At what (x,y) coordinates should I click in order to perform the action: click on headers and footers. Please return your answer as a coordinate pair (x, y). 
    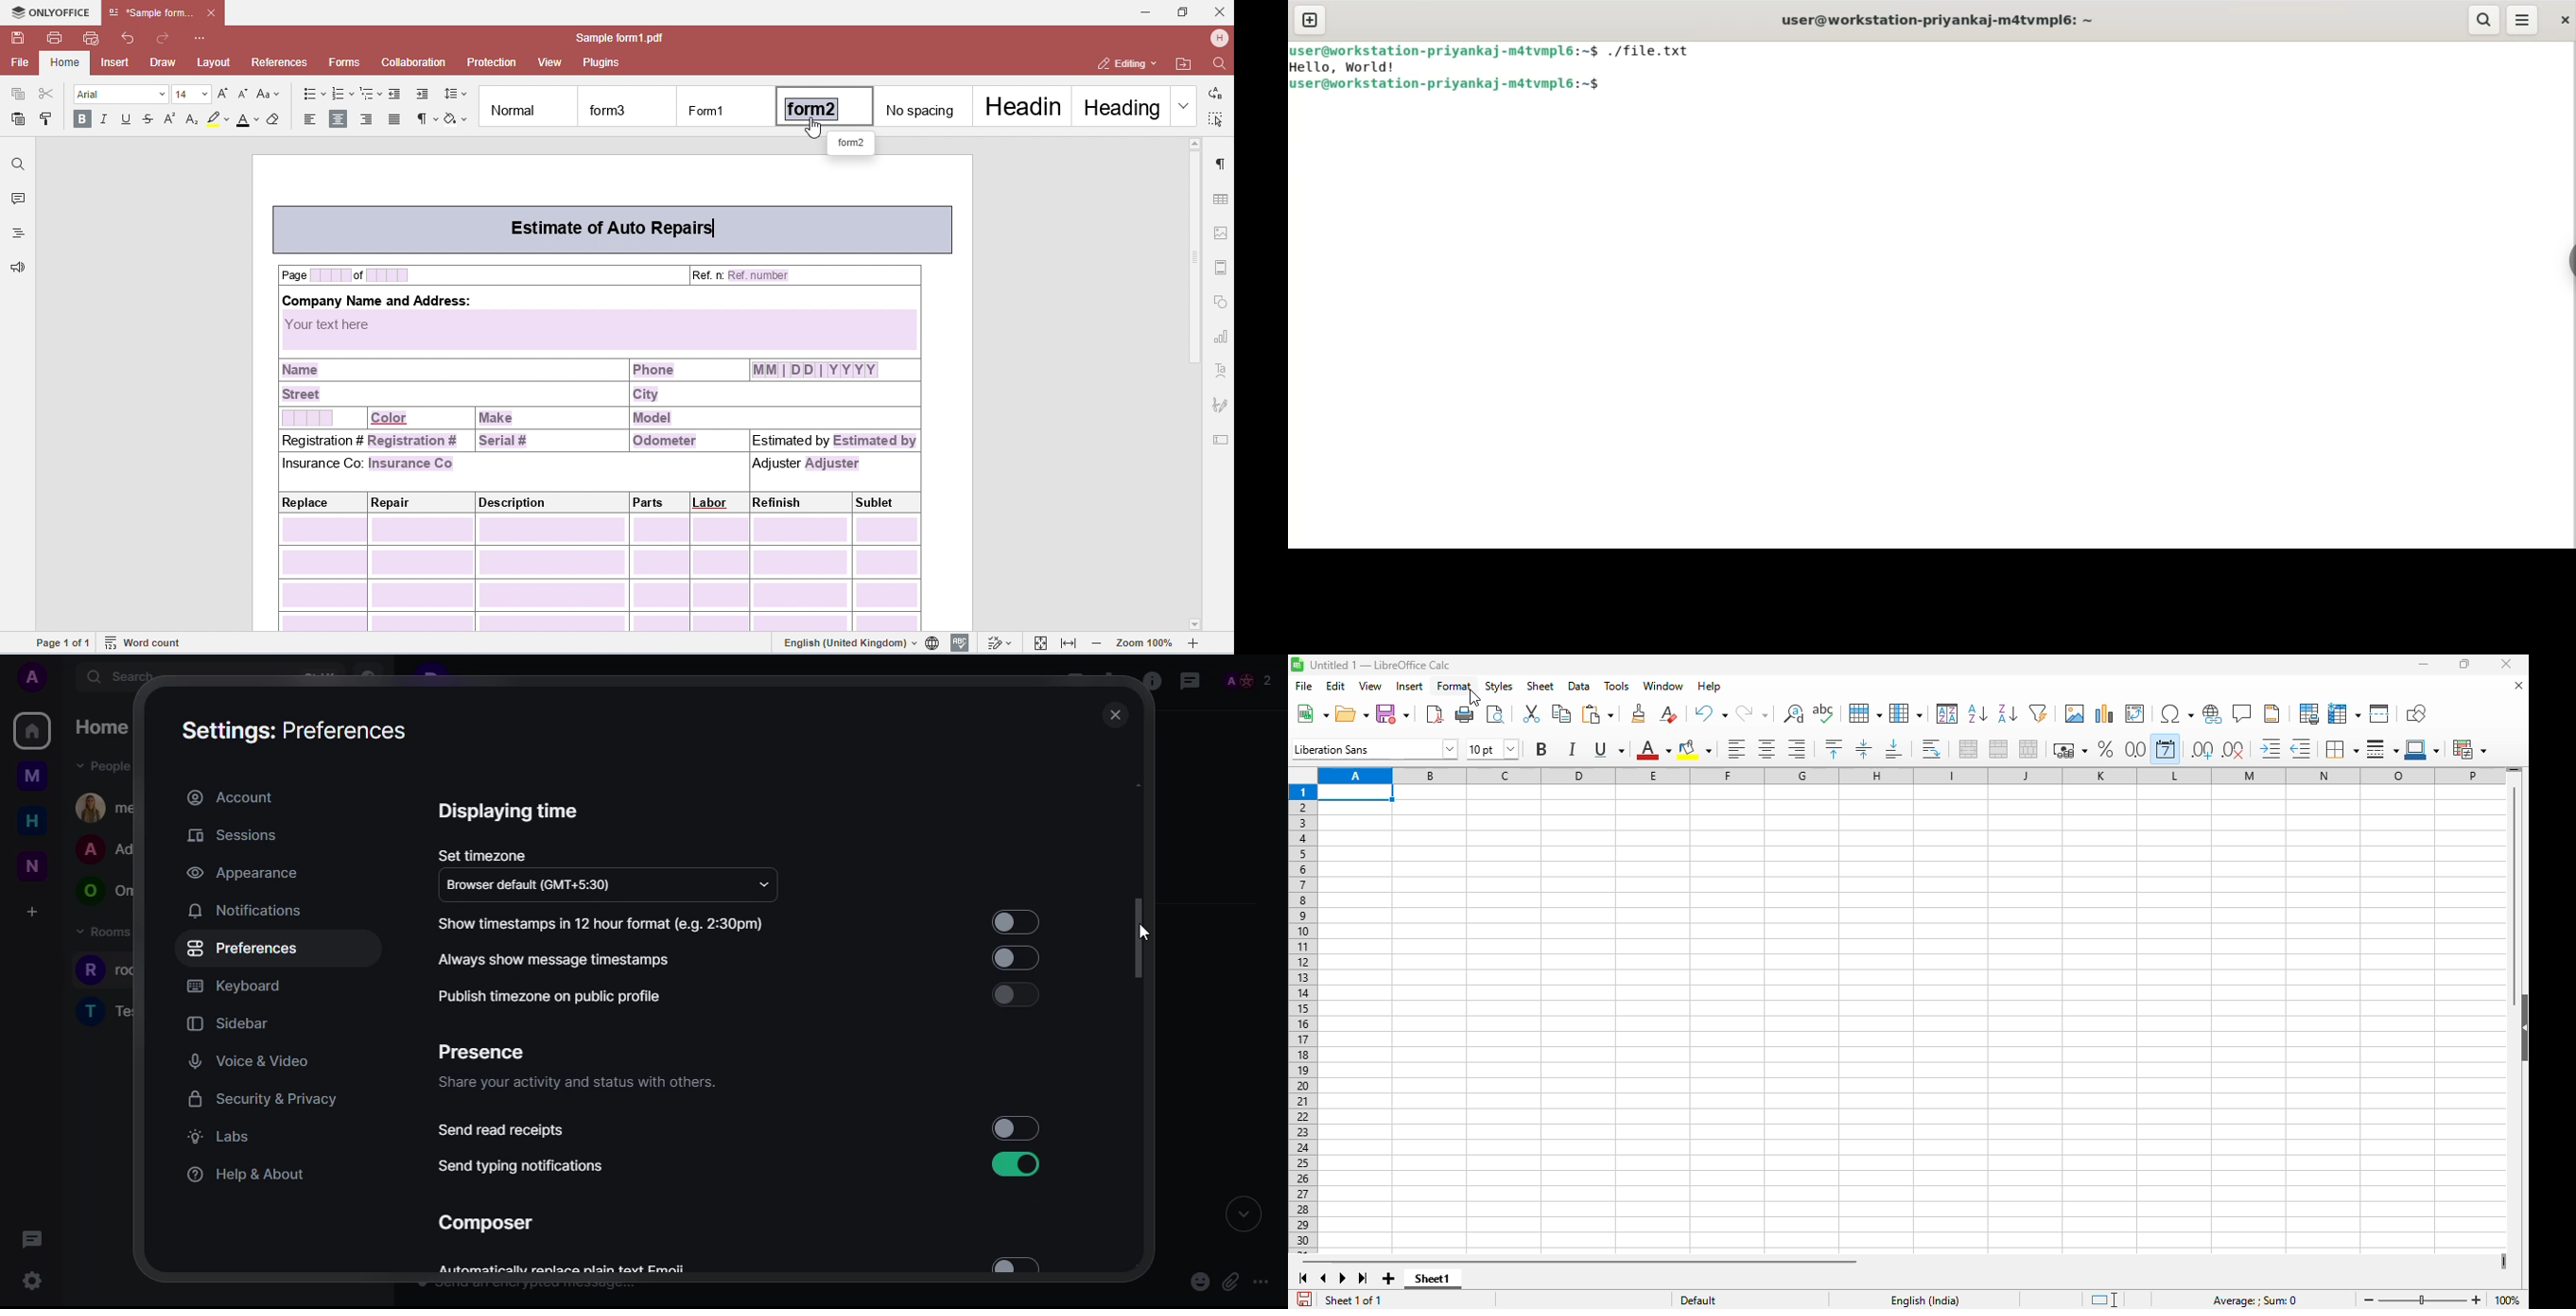
    Looking at the image, I should click on (2272, 714).